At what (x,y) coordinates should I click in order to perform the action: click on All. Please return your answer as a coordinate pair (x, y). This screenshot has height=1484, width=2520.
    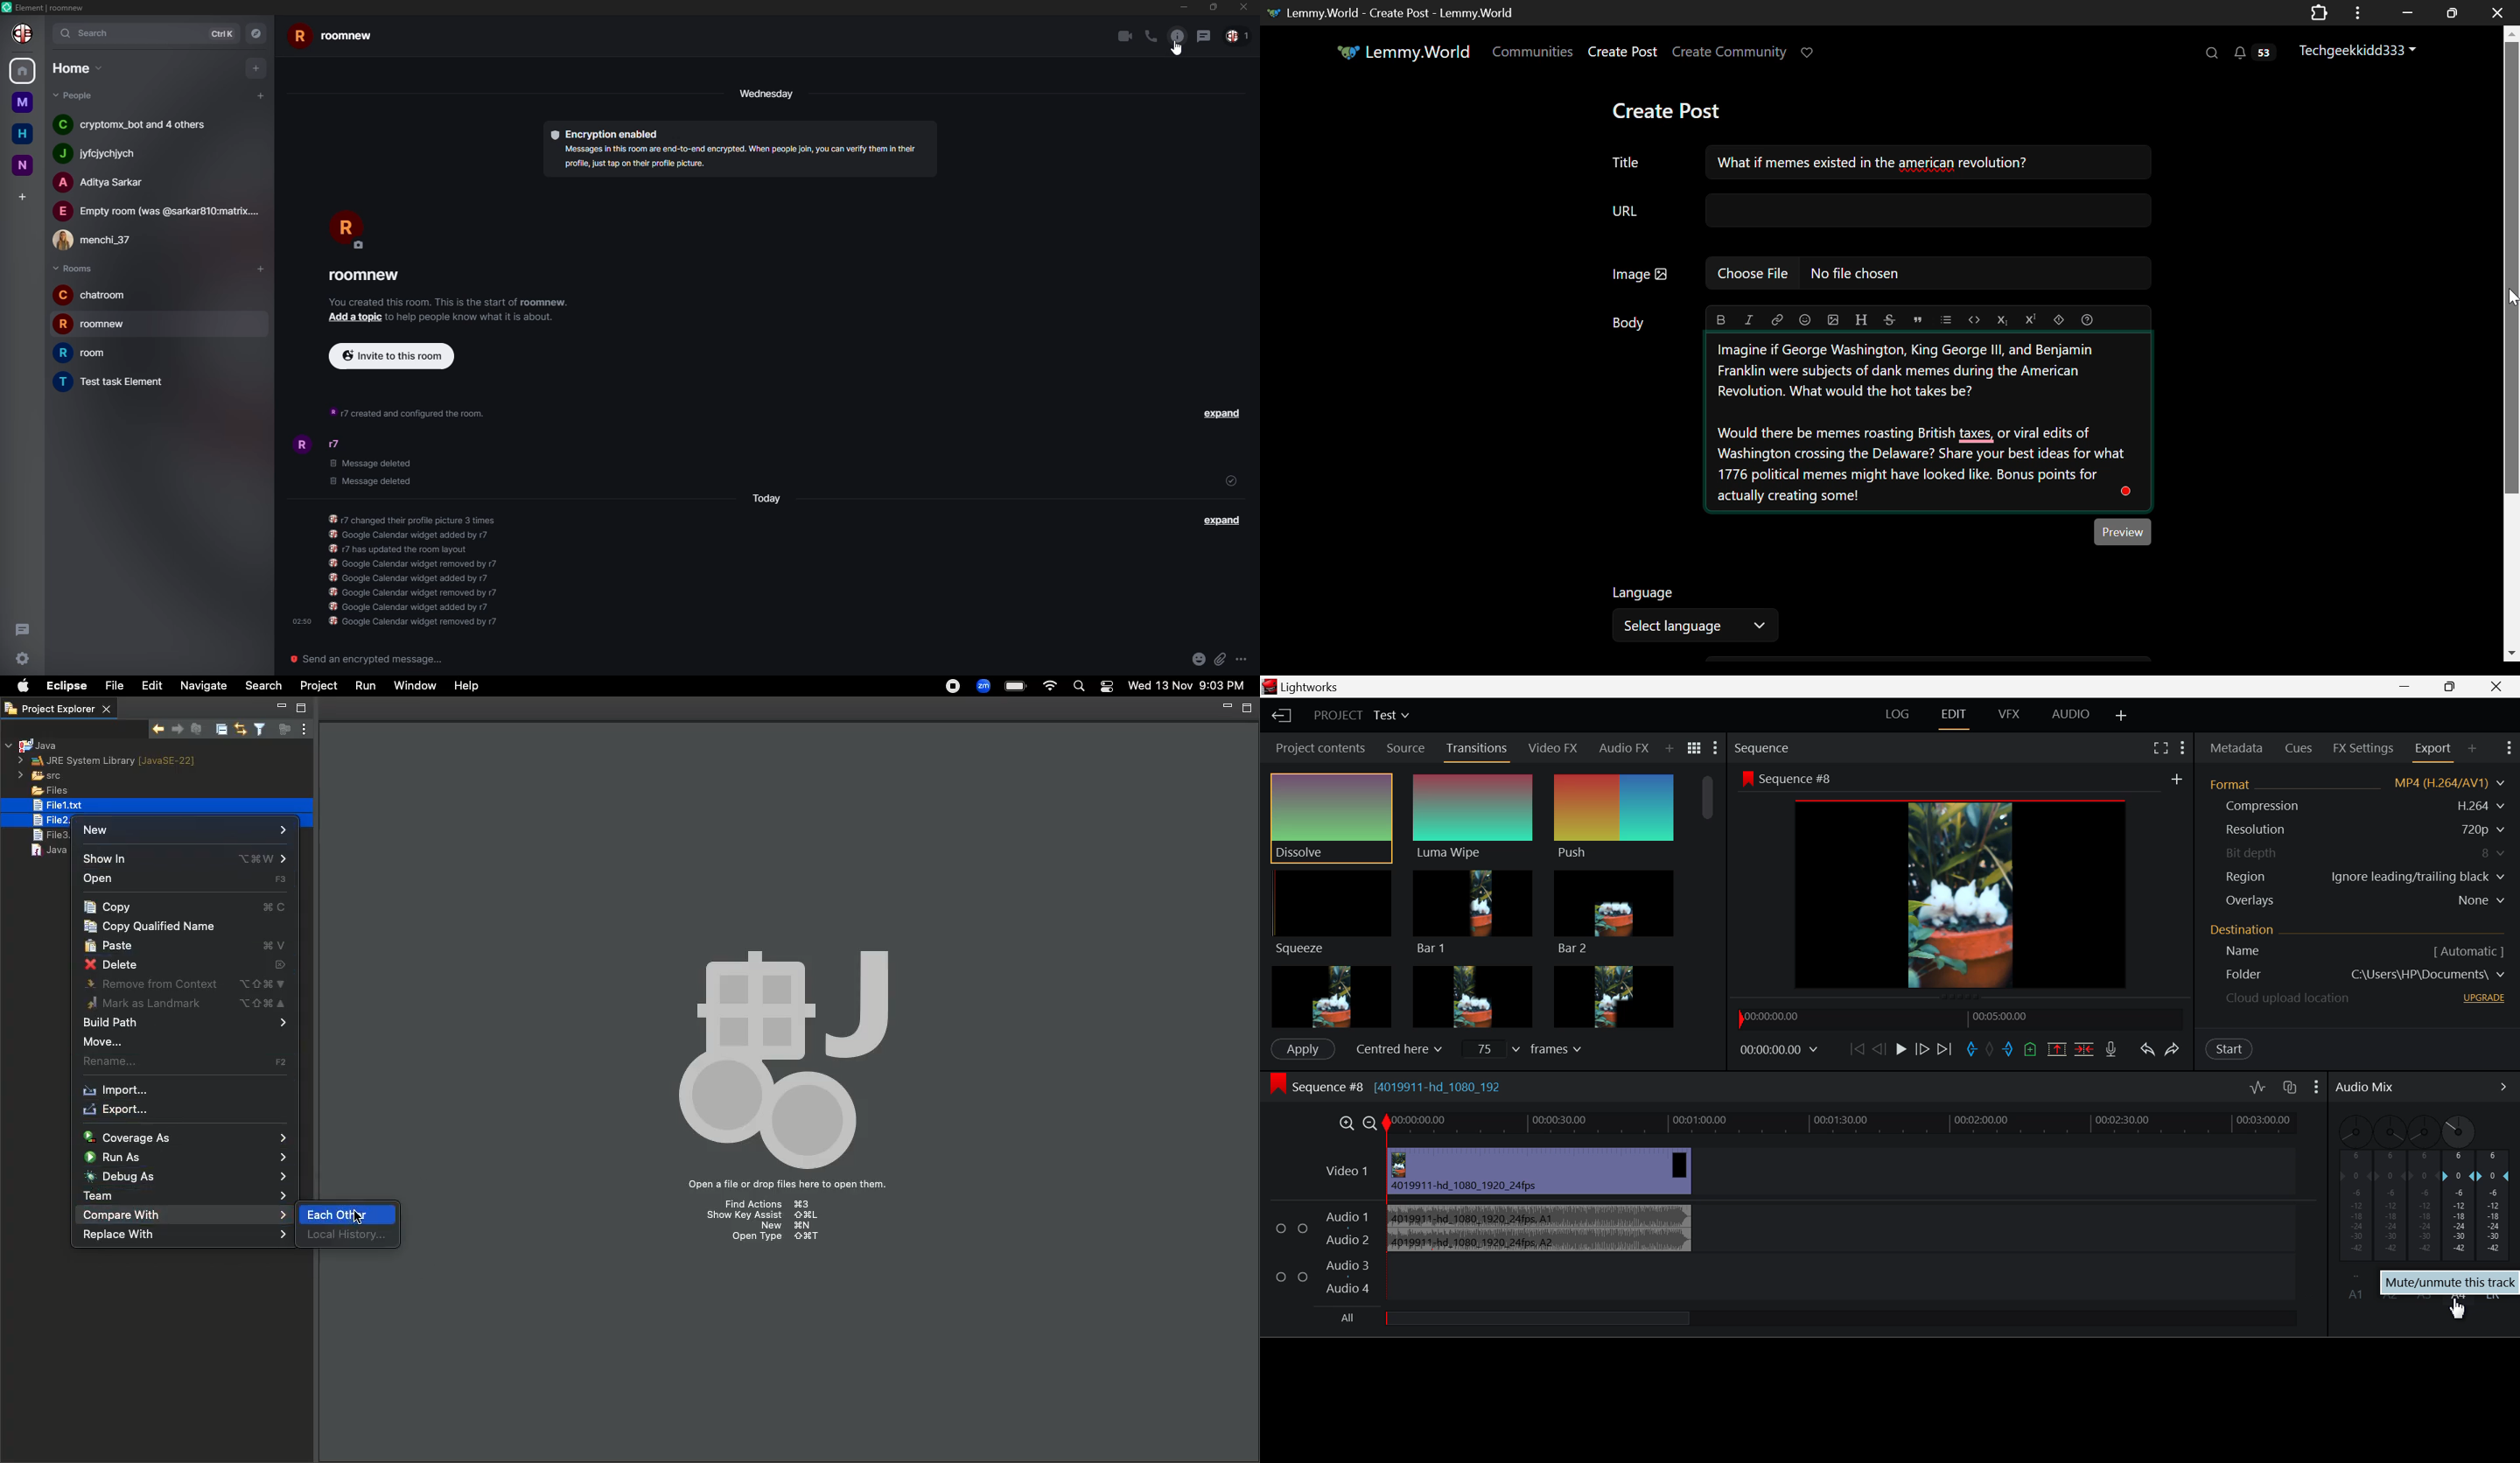
    Looking at the image, I should click on (1521, 1320).